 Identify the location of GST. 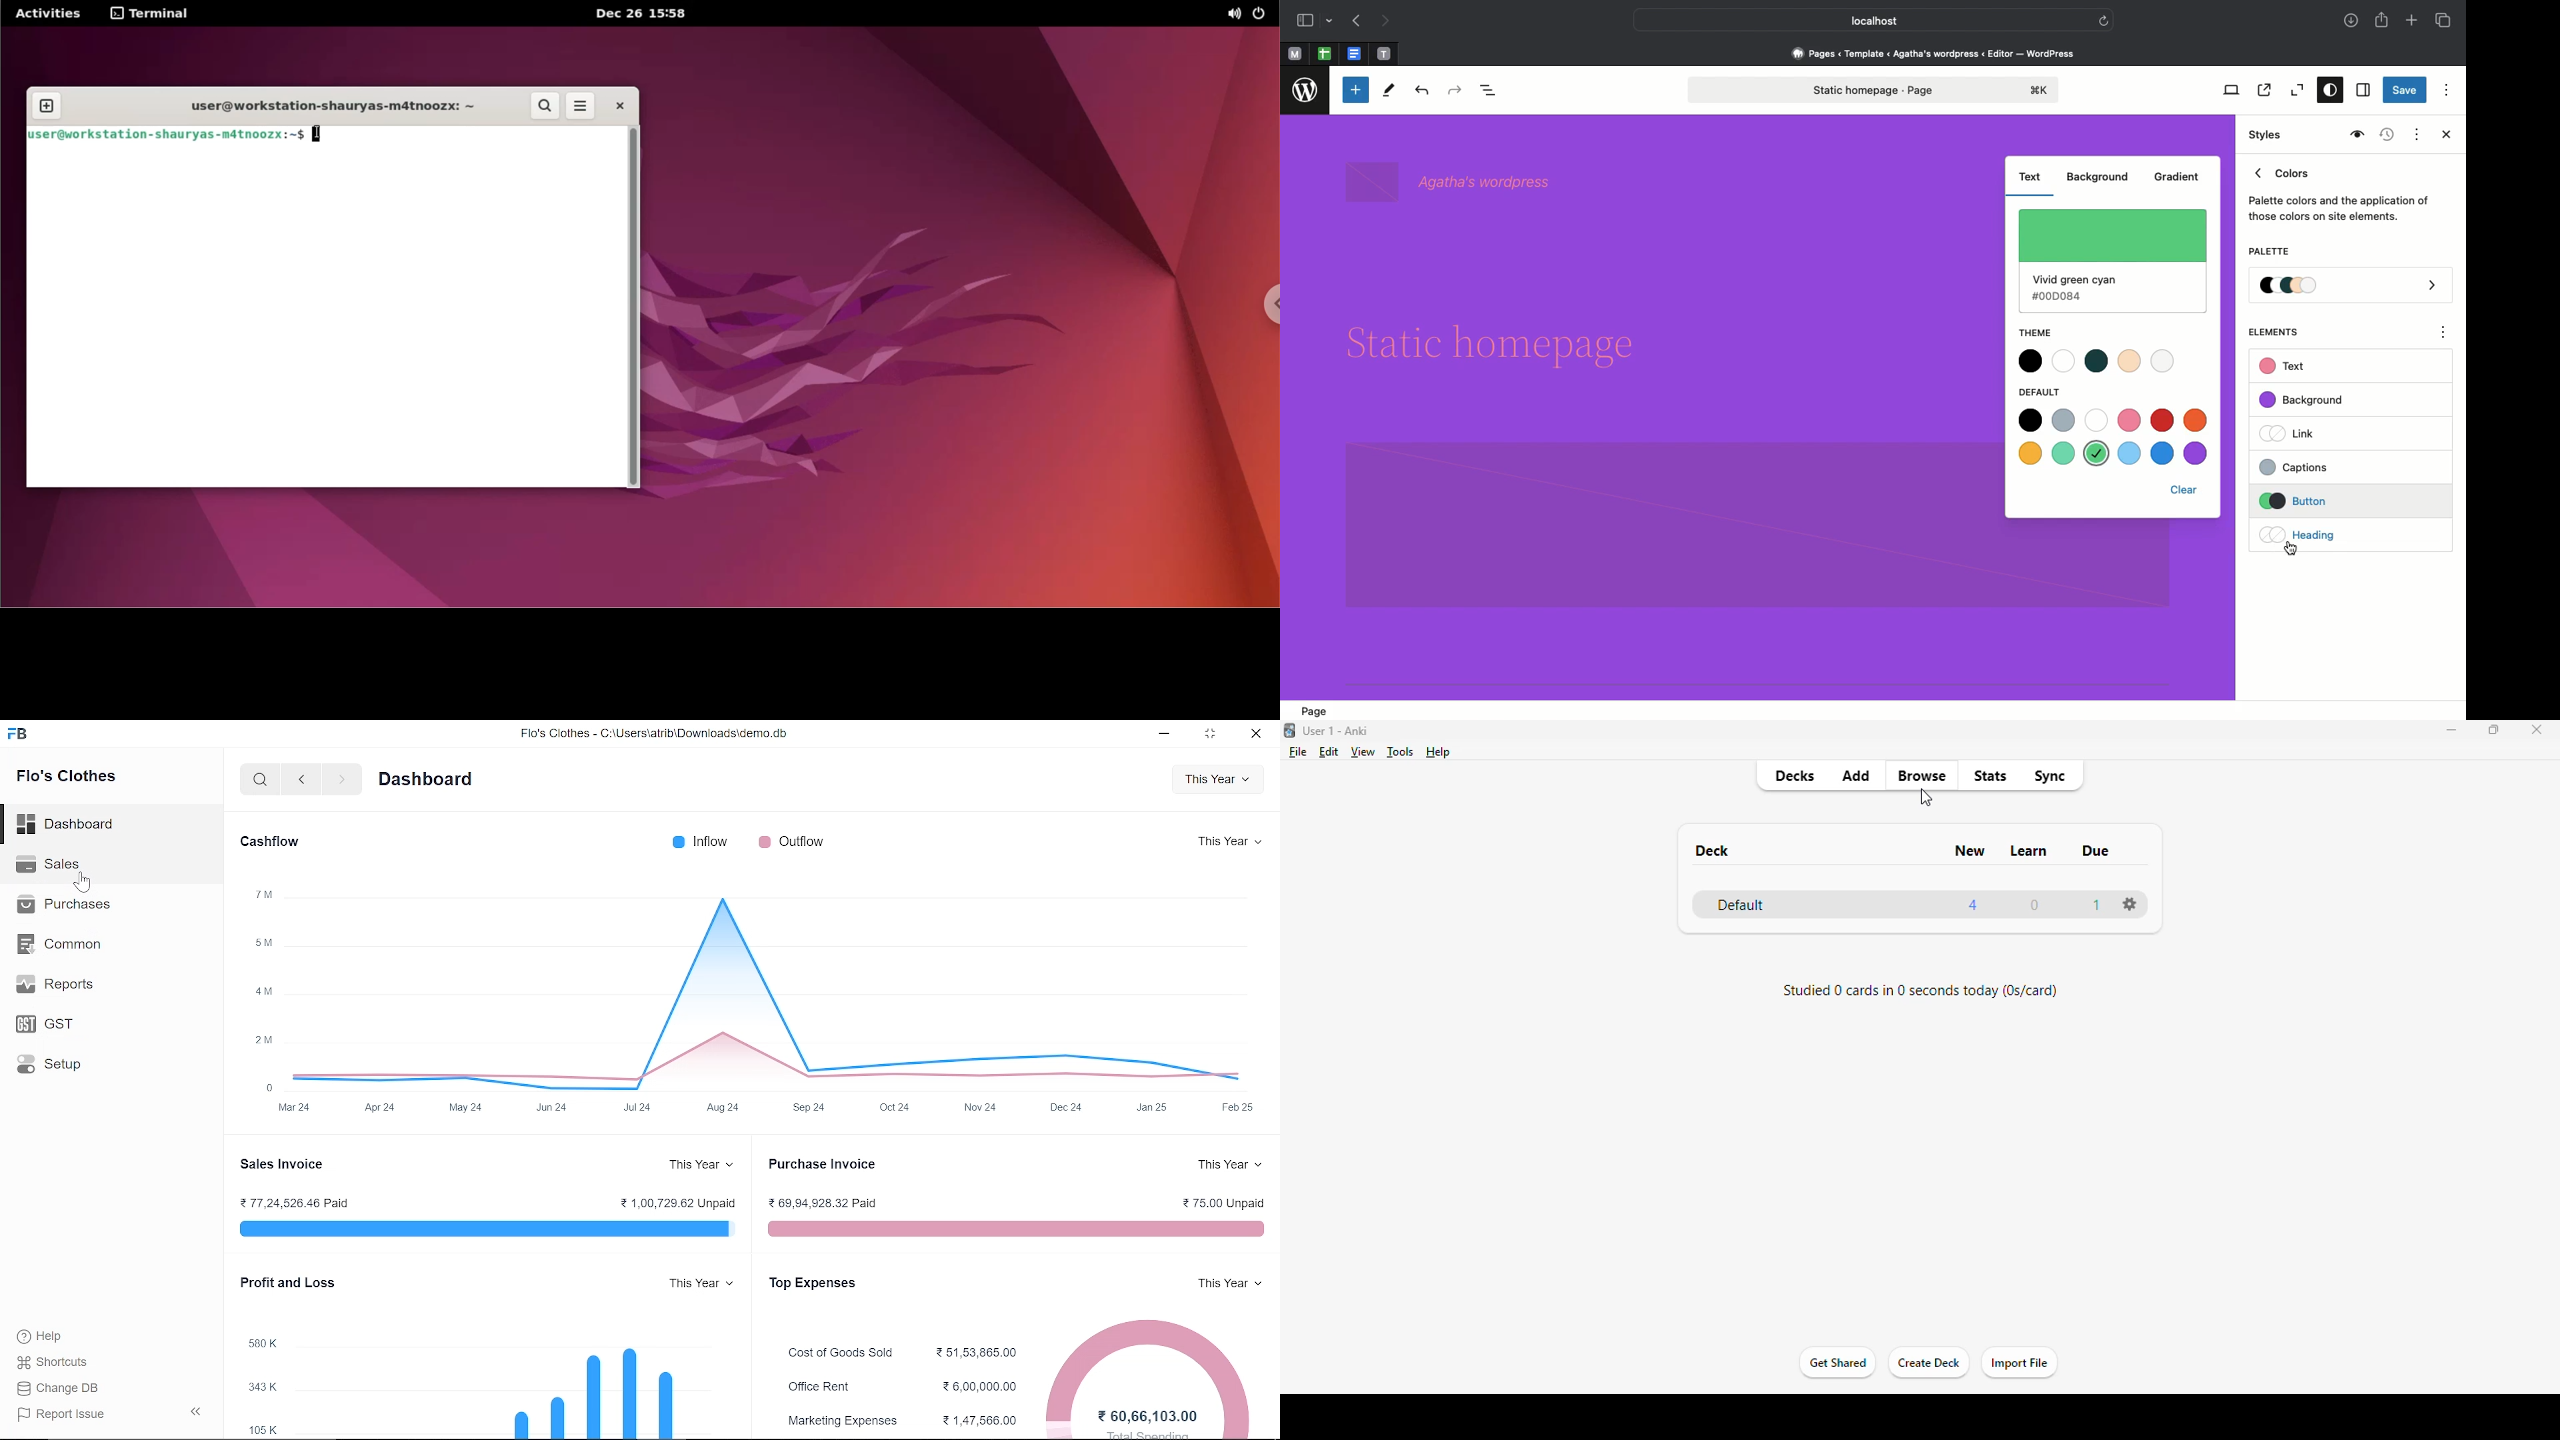
(72, 1022).